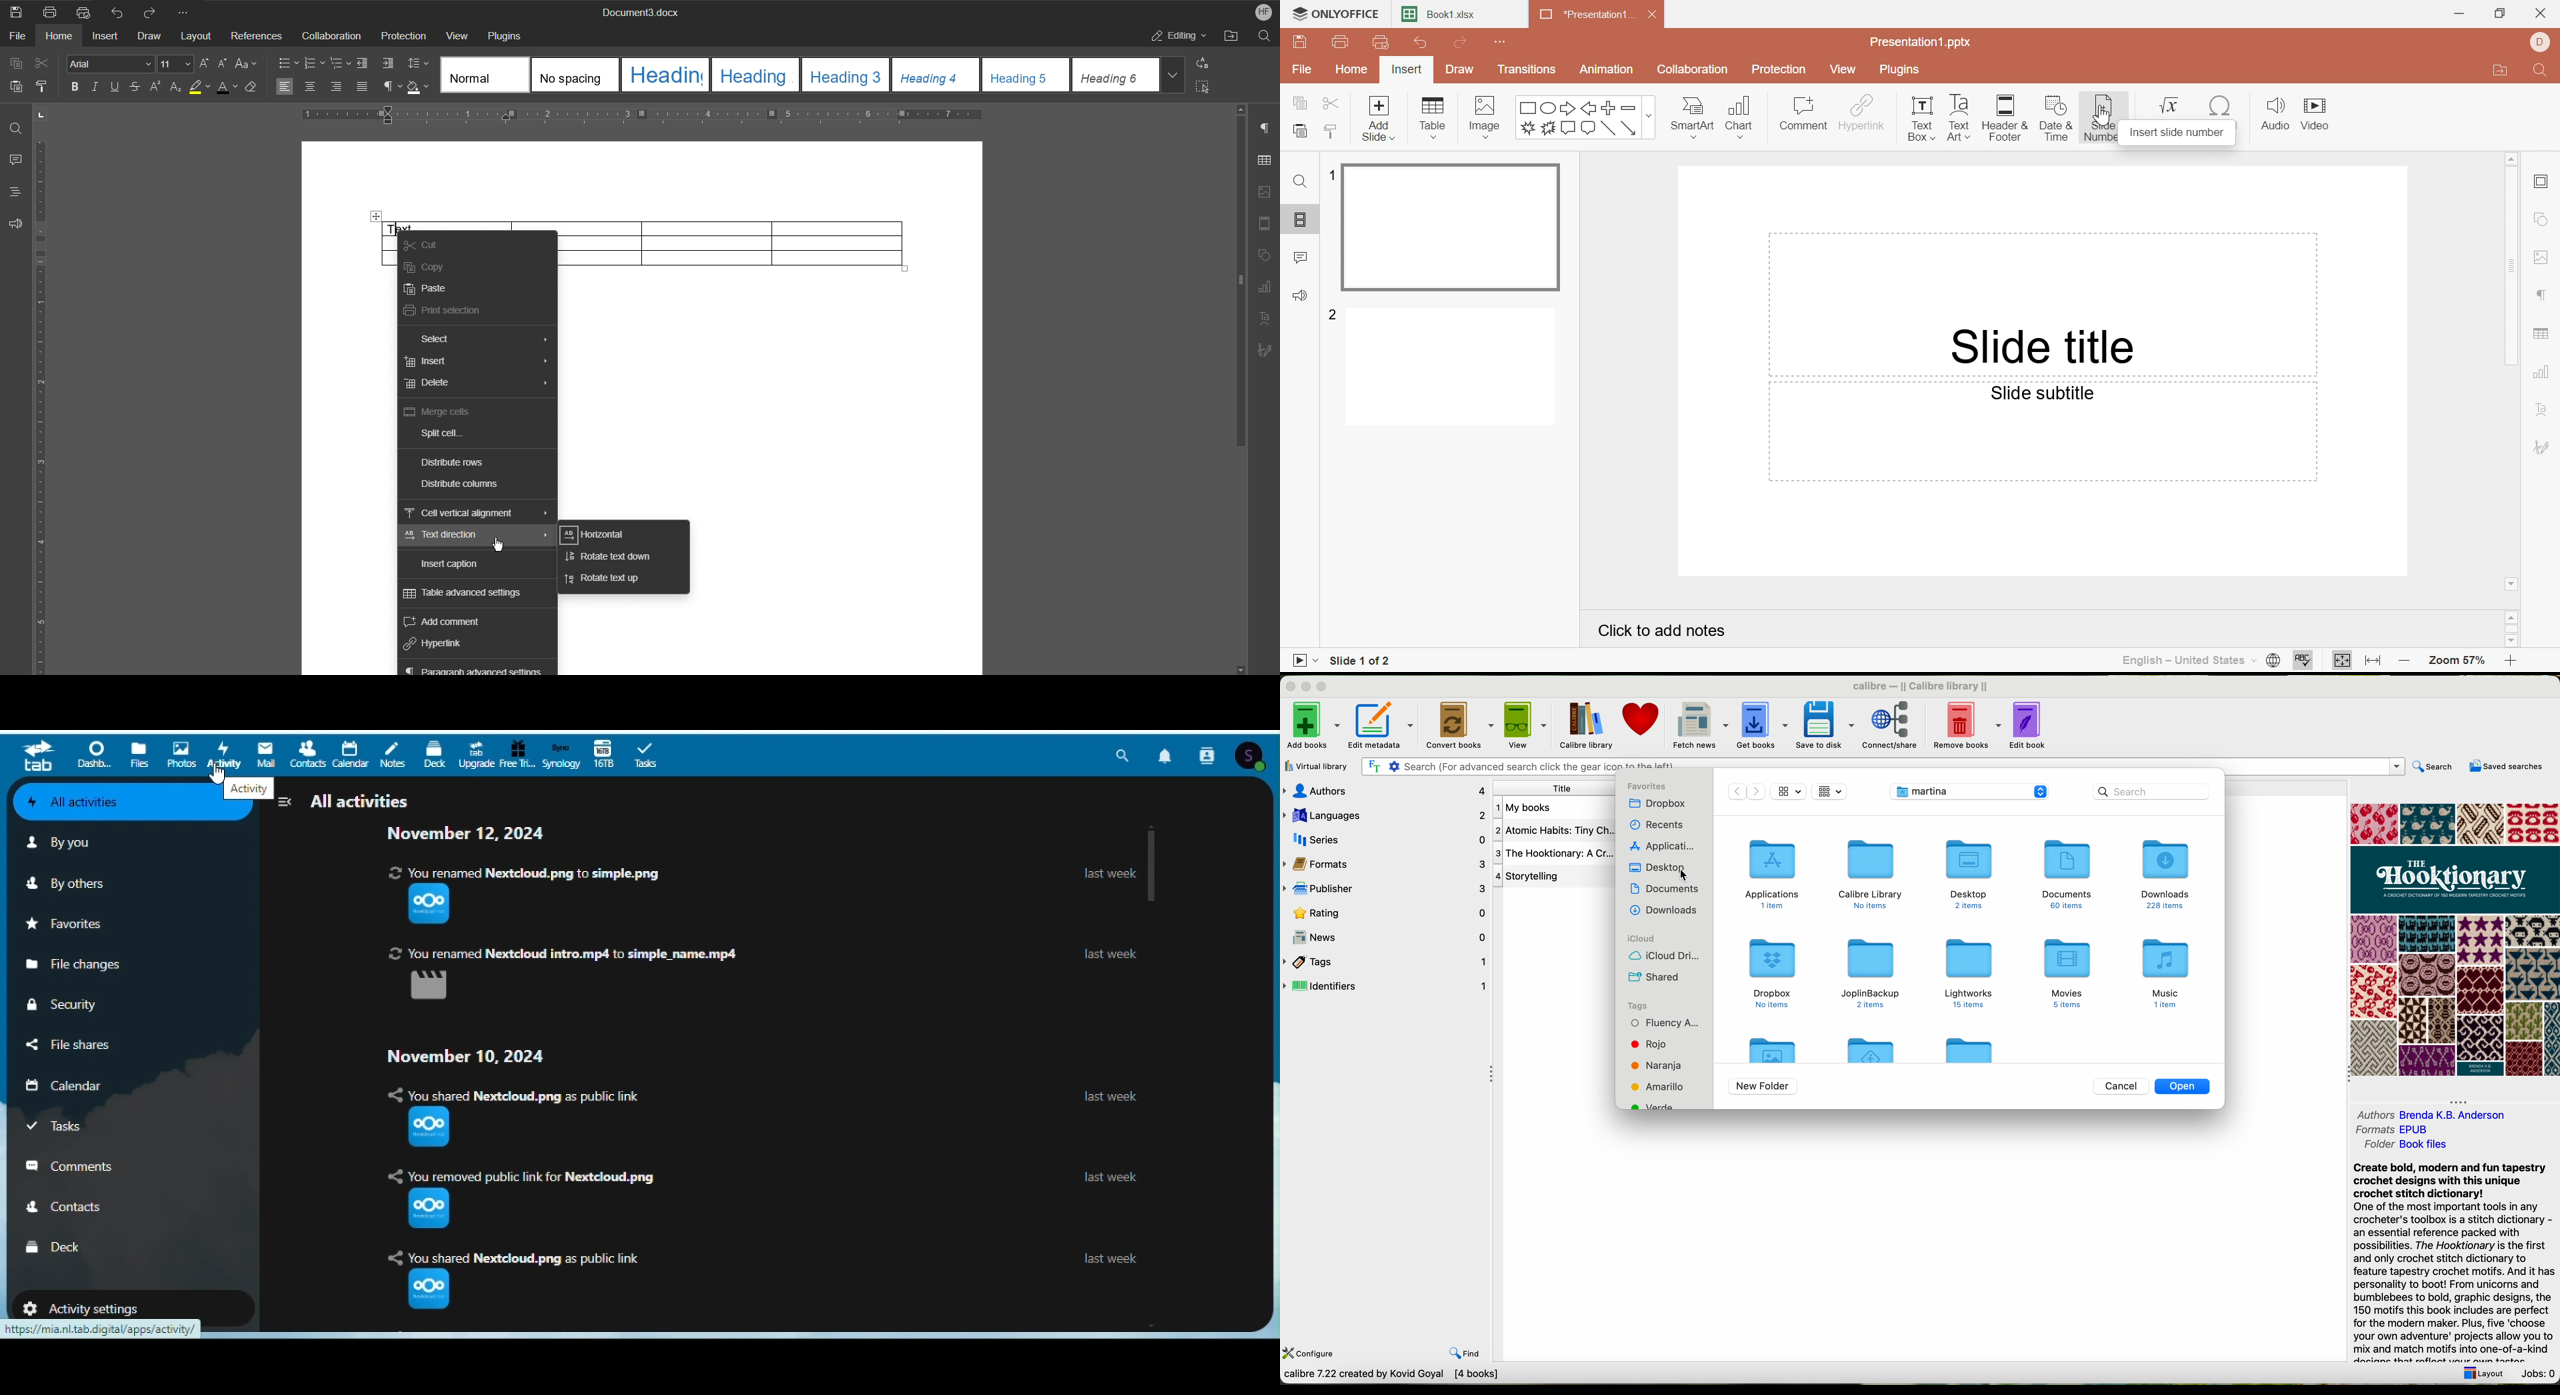 This screenshot has width=2576, height=1400. Describe the element at coordinates (1303, 220) in the screenshot. I see `Slides` at that location.